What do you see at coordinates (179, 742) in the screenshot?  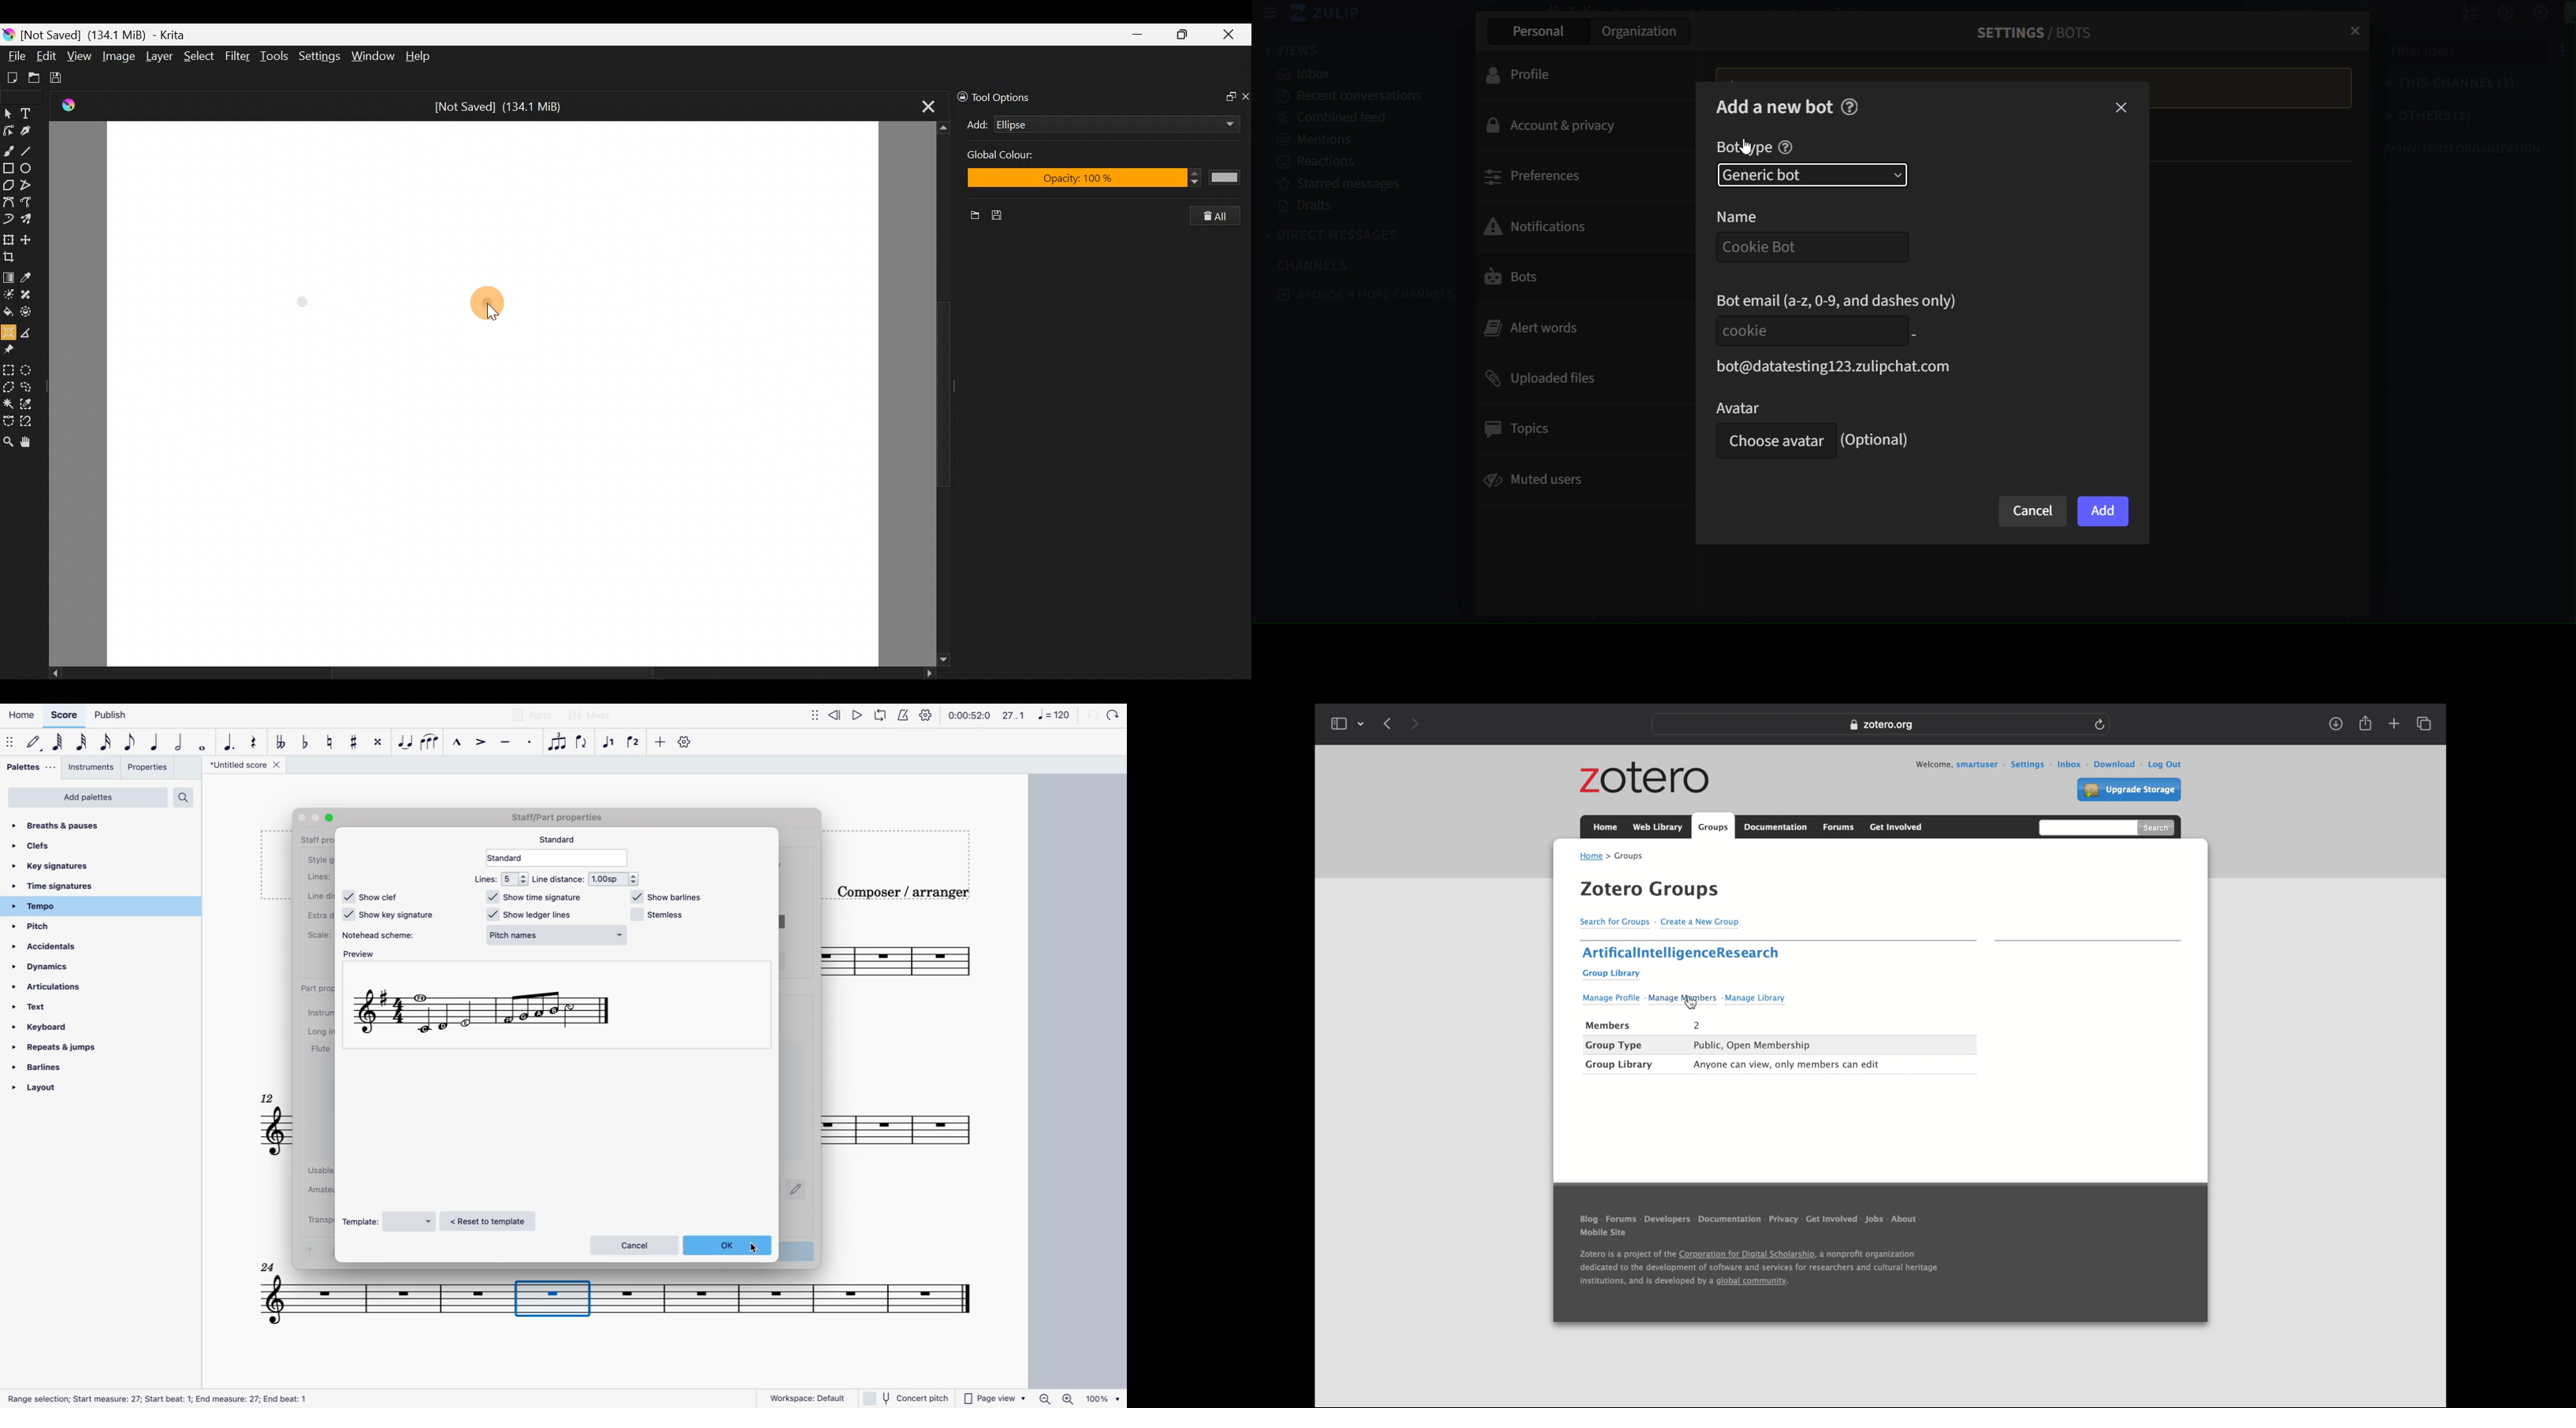 I see `double note` at bounding box center [179, 742].